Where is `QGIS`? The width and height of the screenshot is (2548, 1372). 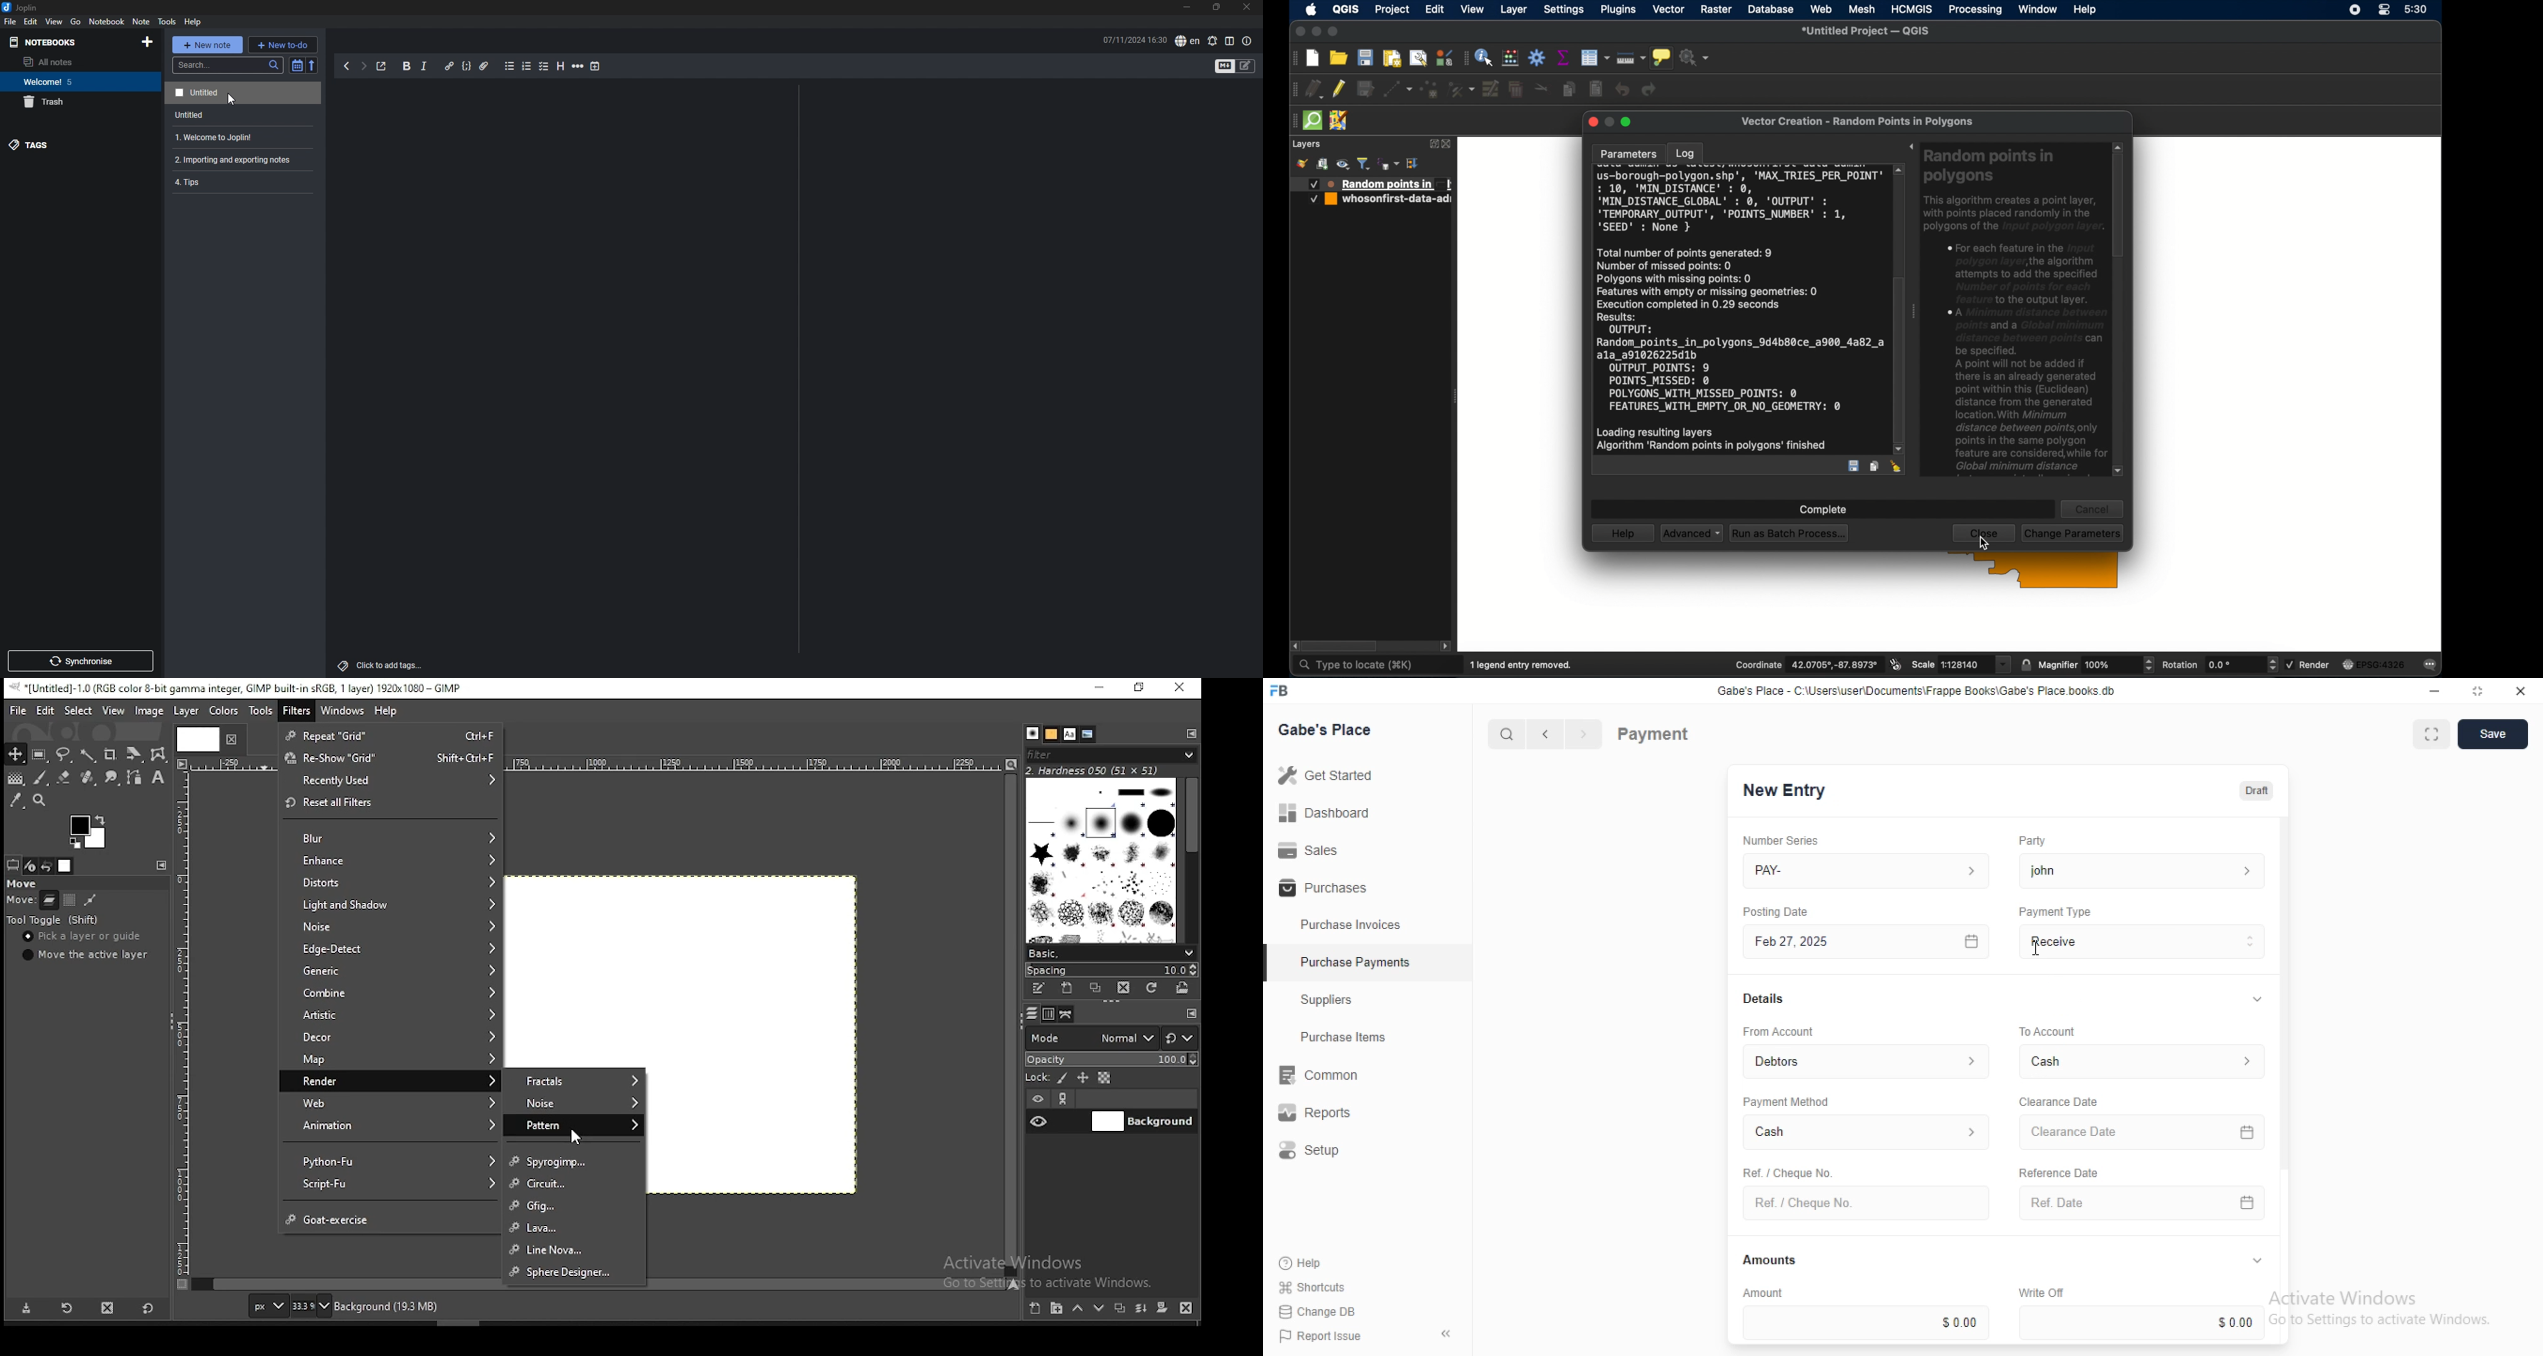
QGIS is located at coordinates (1346, 9).